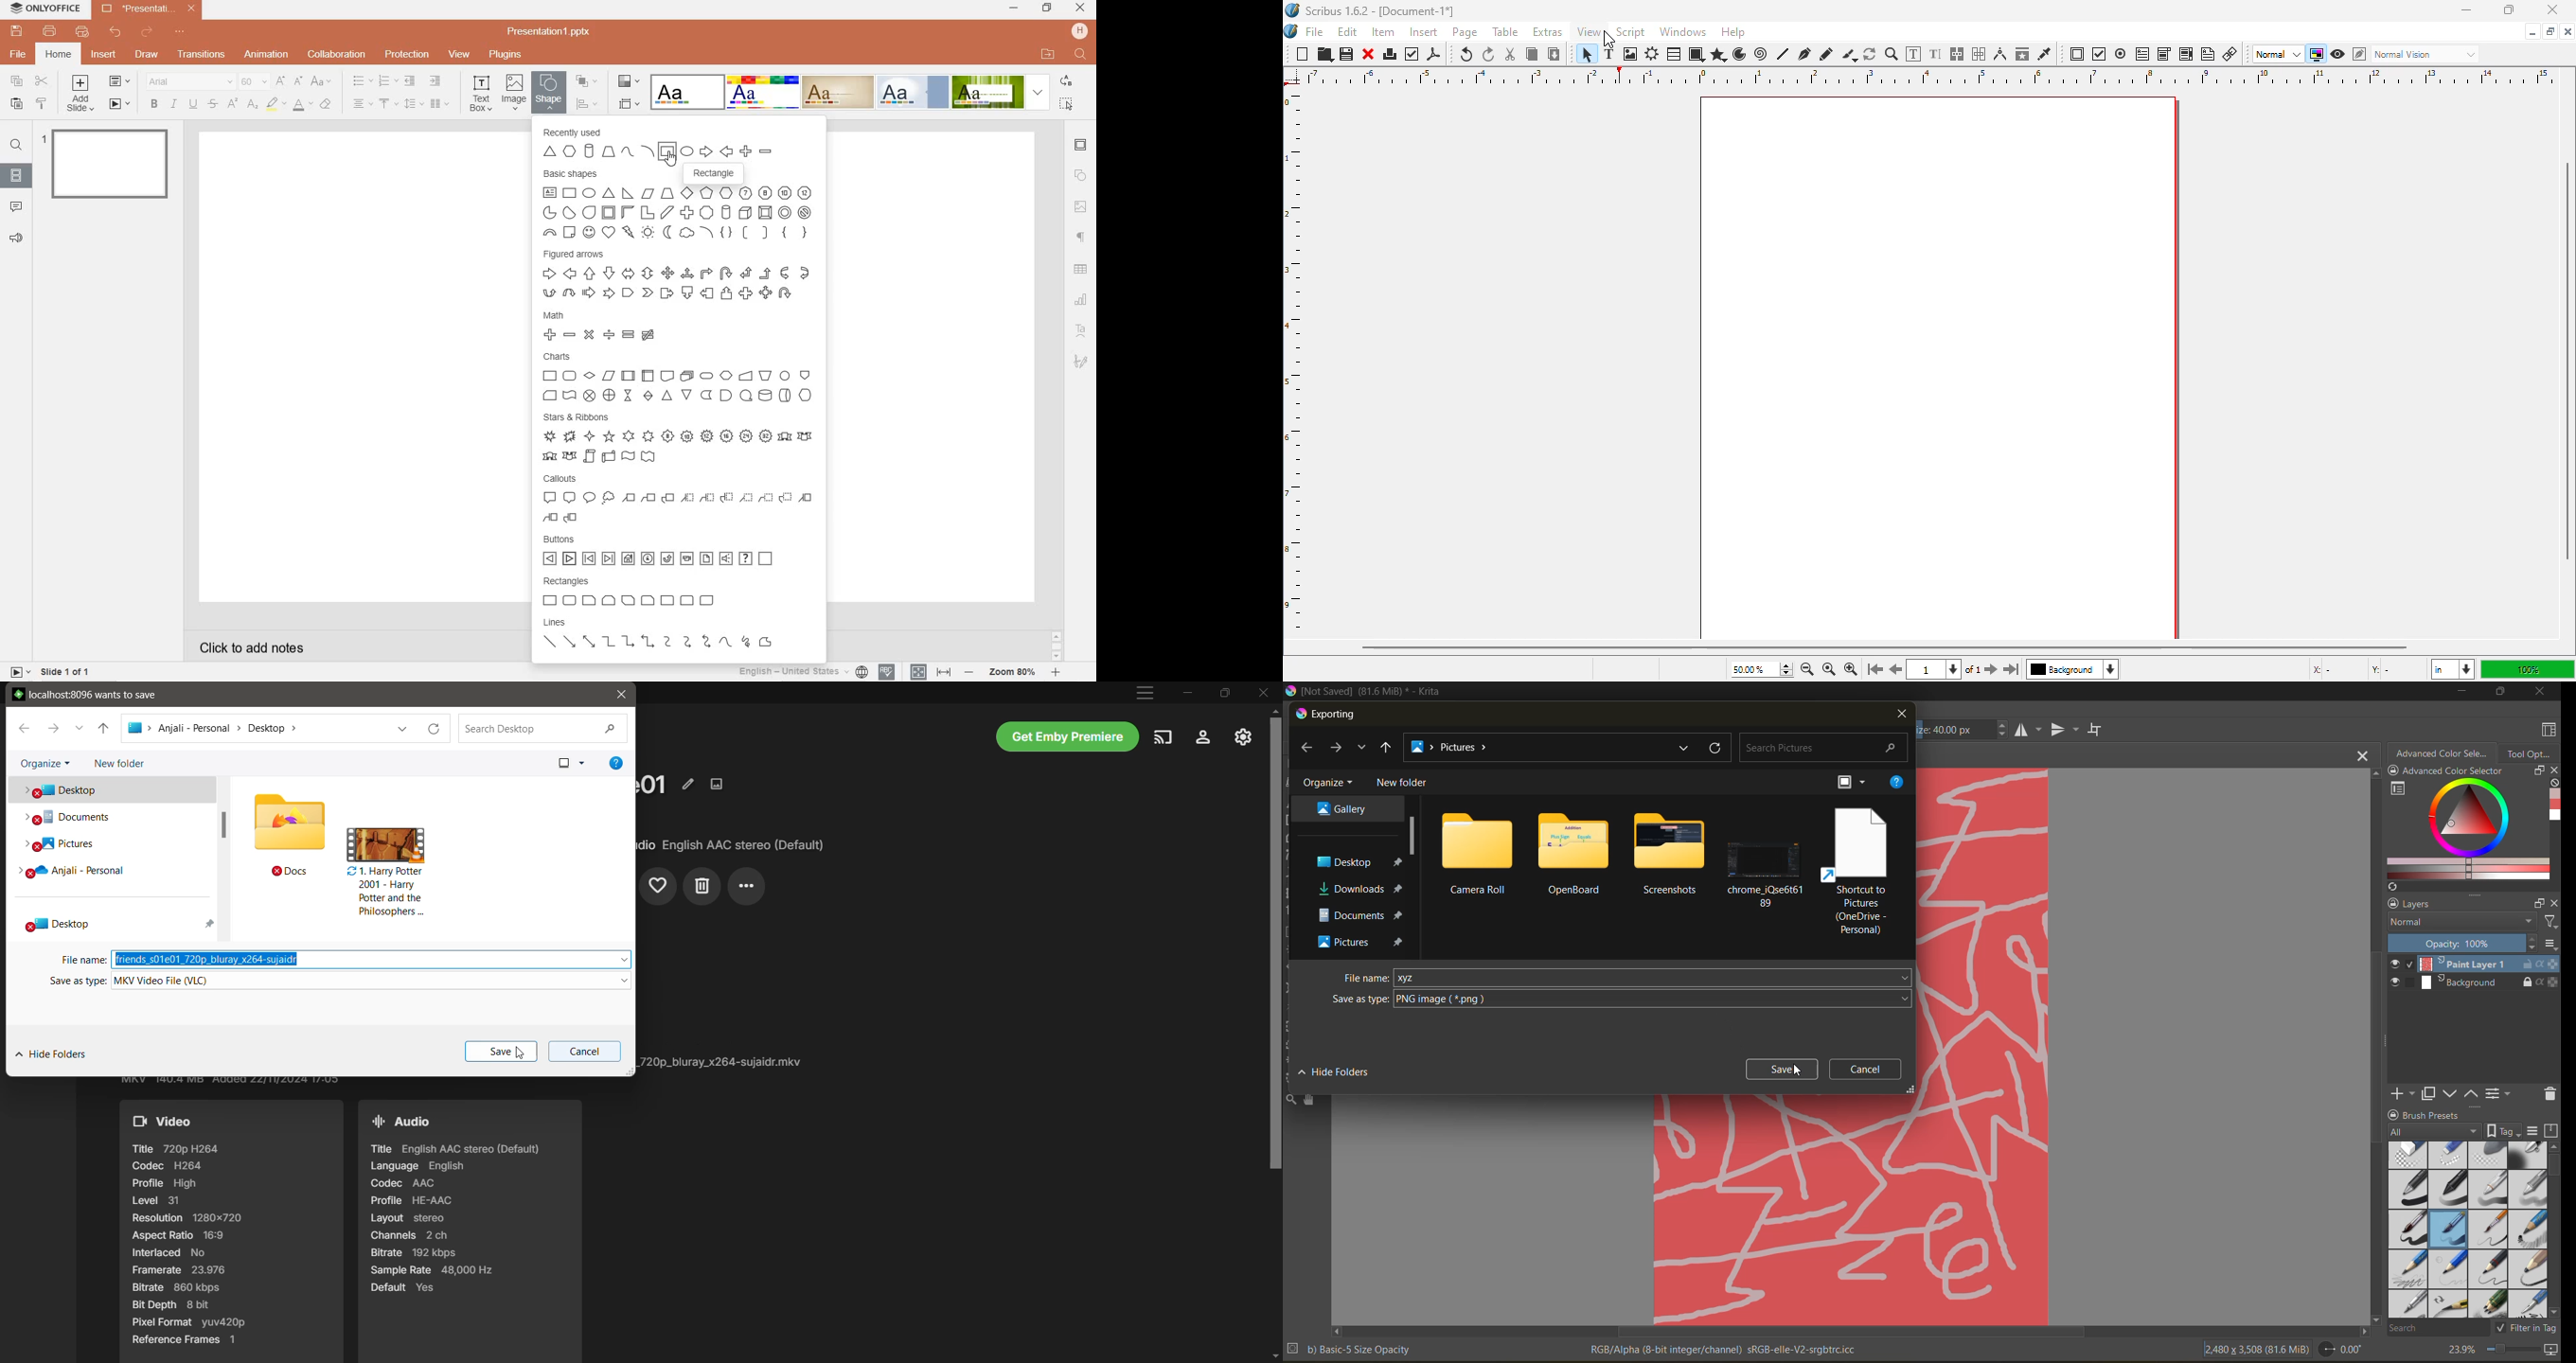 This screenshot has height=1372, width=2576. What do you see at coordinates (1871, 54) in the screenshot?
I see `rotate item` at bounding box center [1871, 54].